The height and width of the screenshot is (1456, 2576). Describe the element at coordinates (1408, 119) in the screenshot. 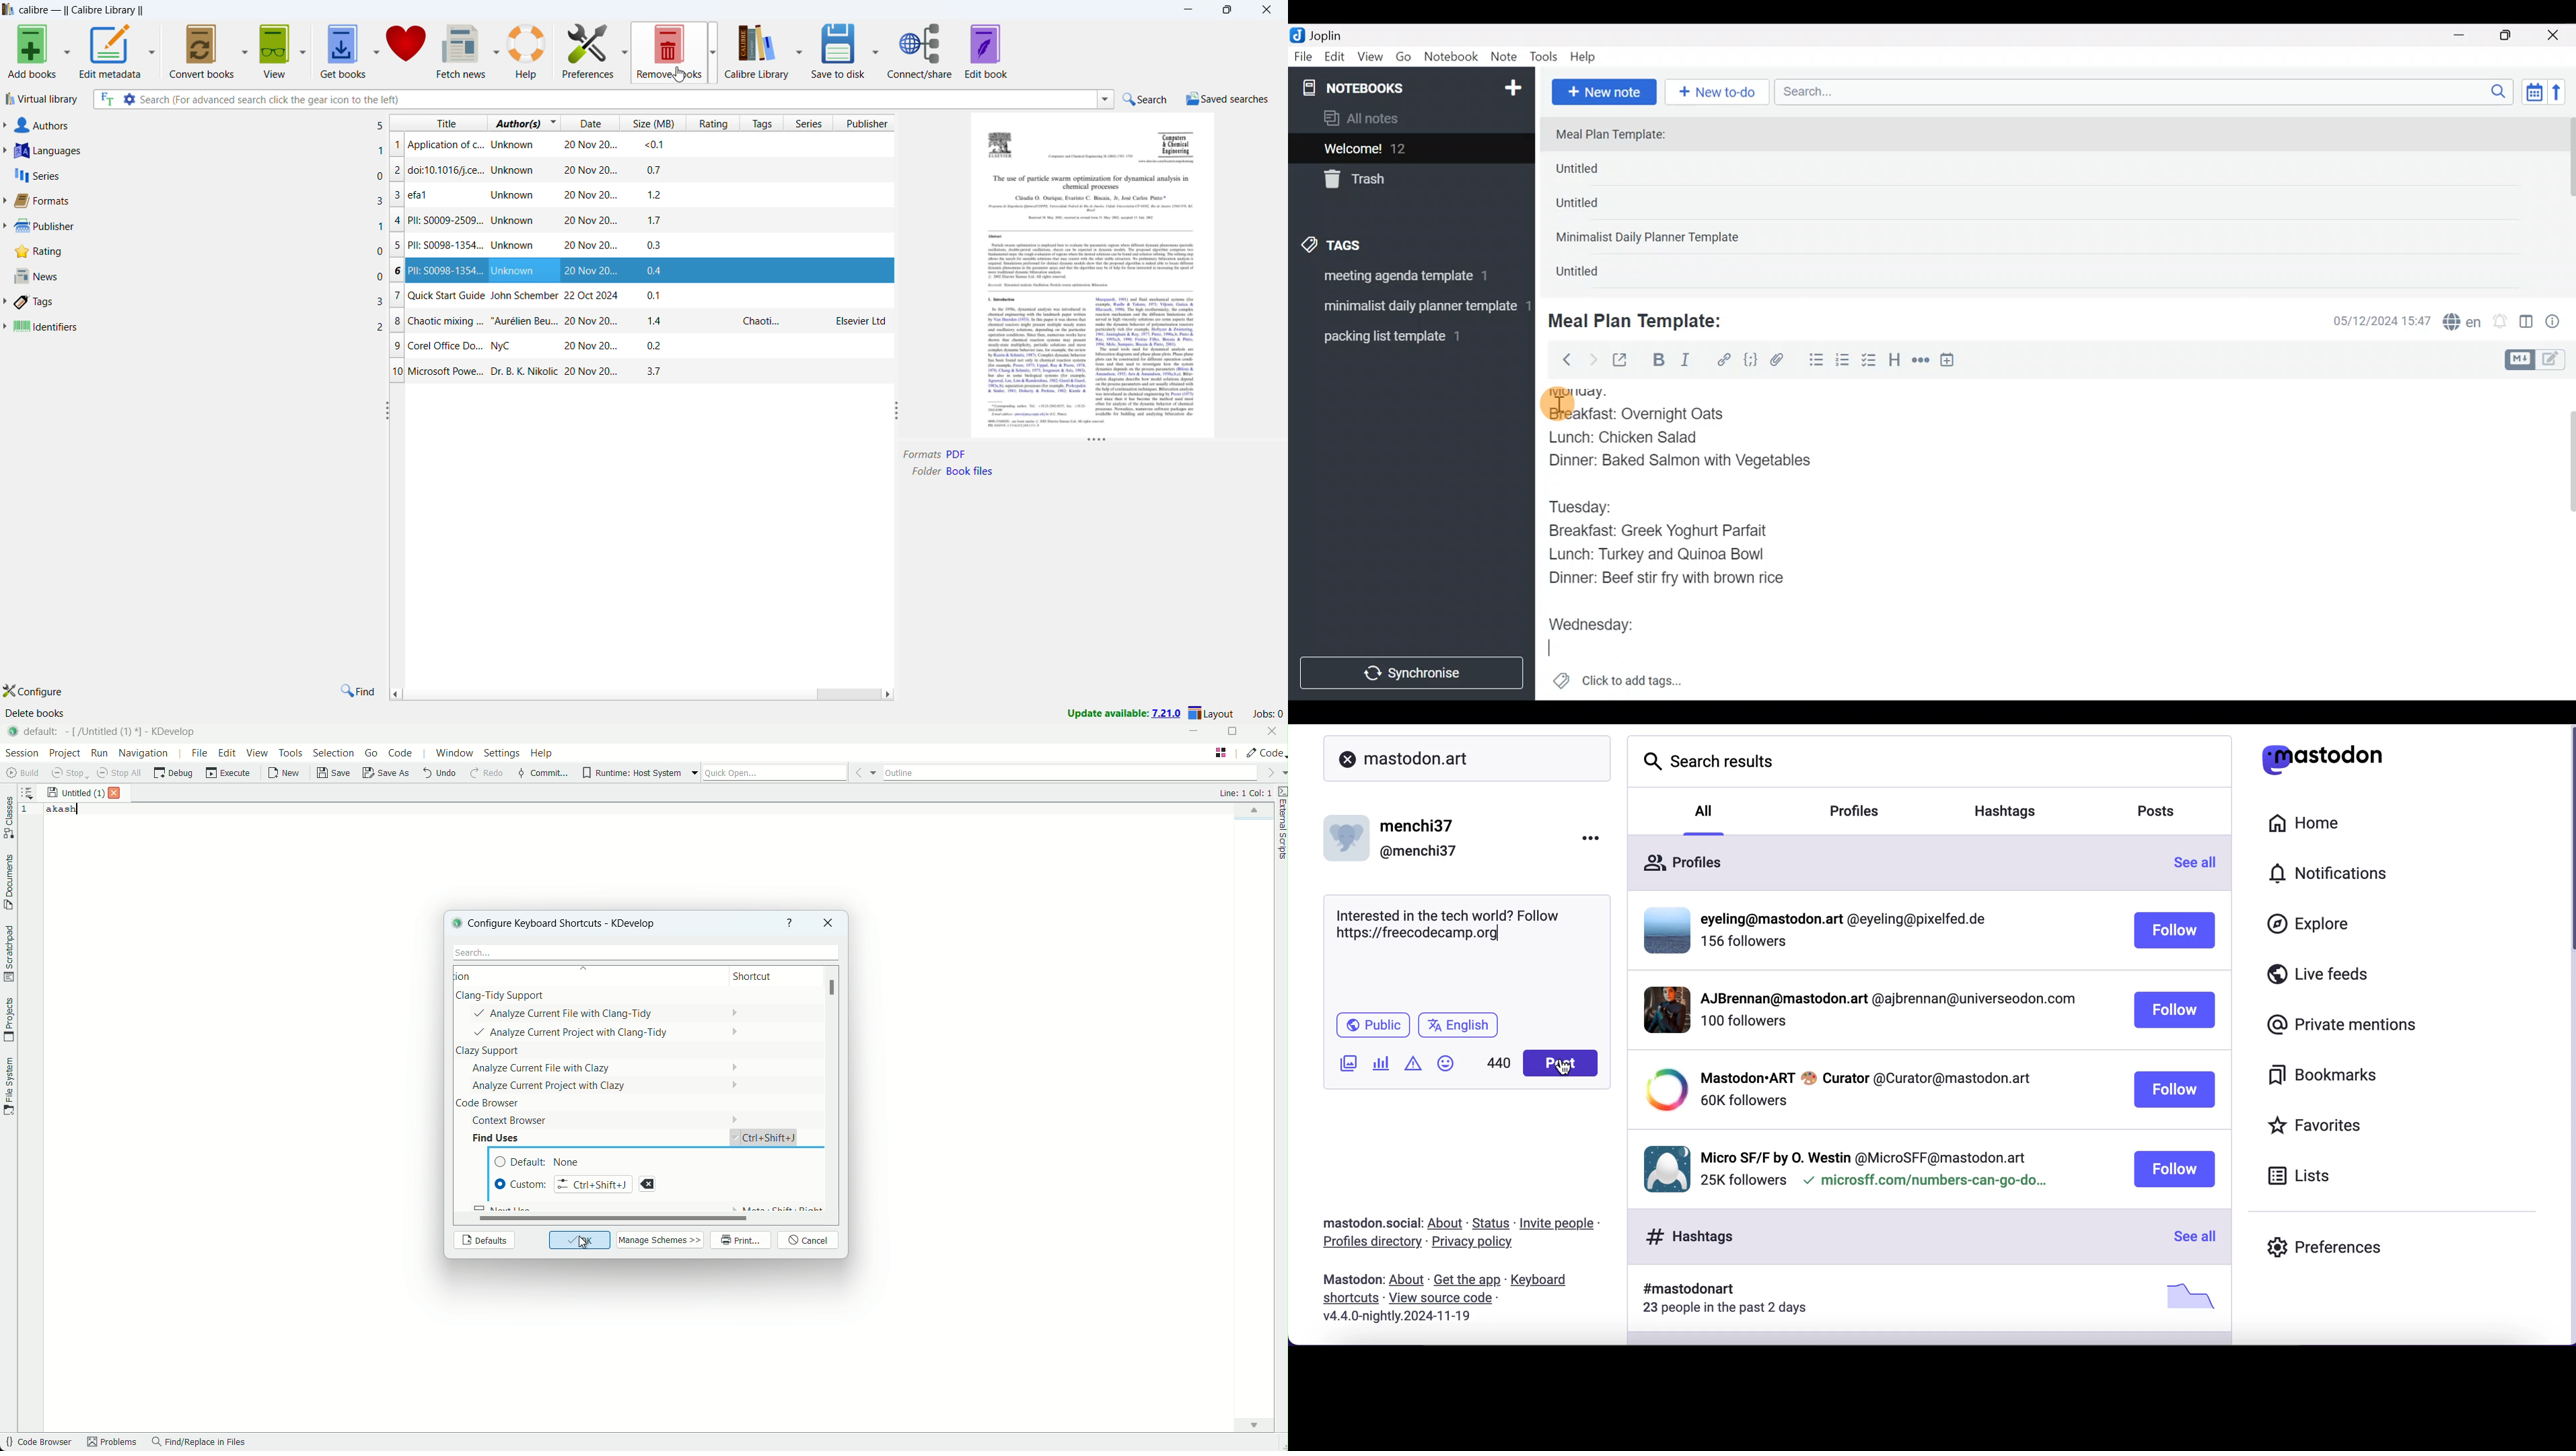

I see `All notes` at that location.